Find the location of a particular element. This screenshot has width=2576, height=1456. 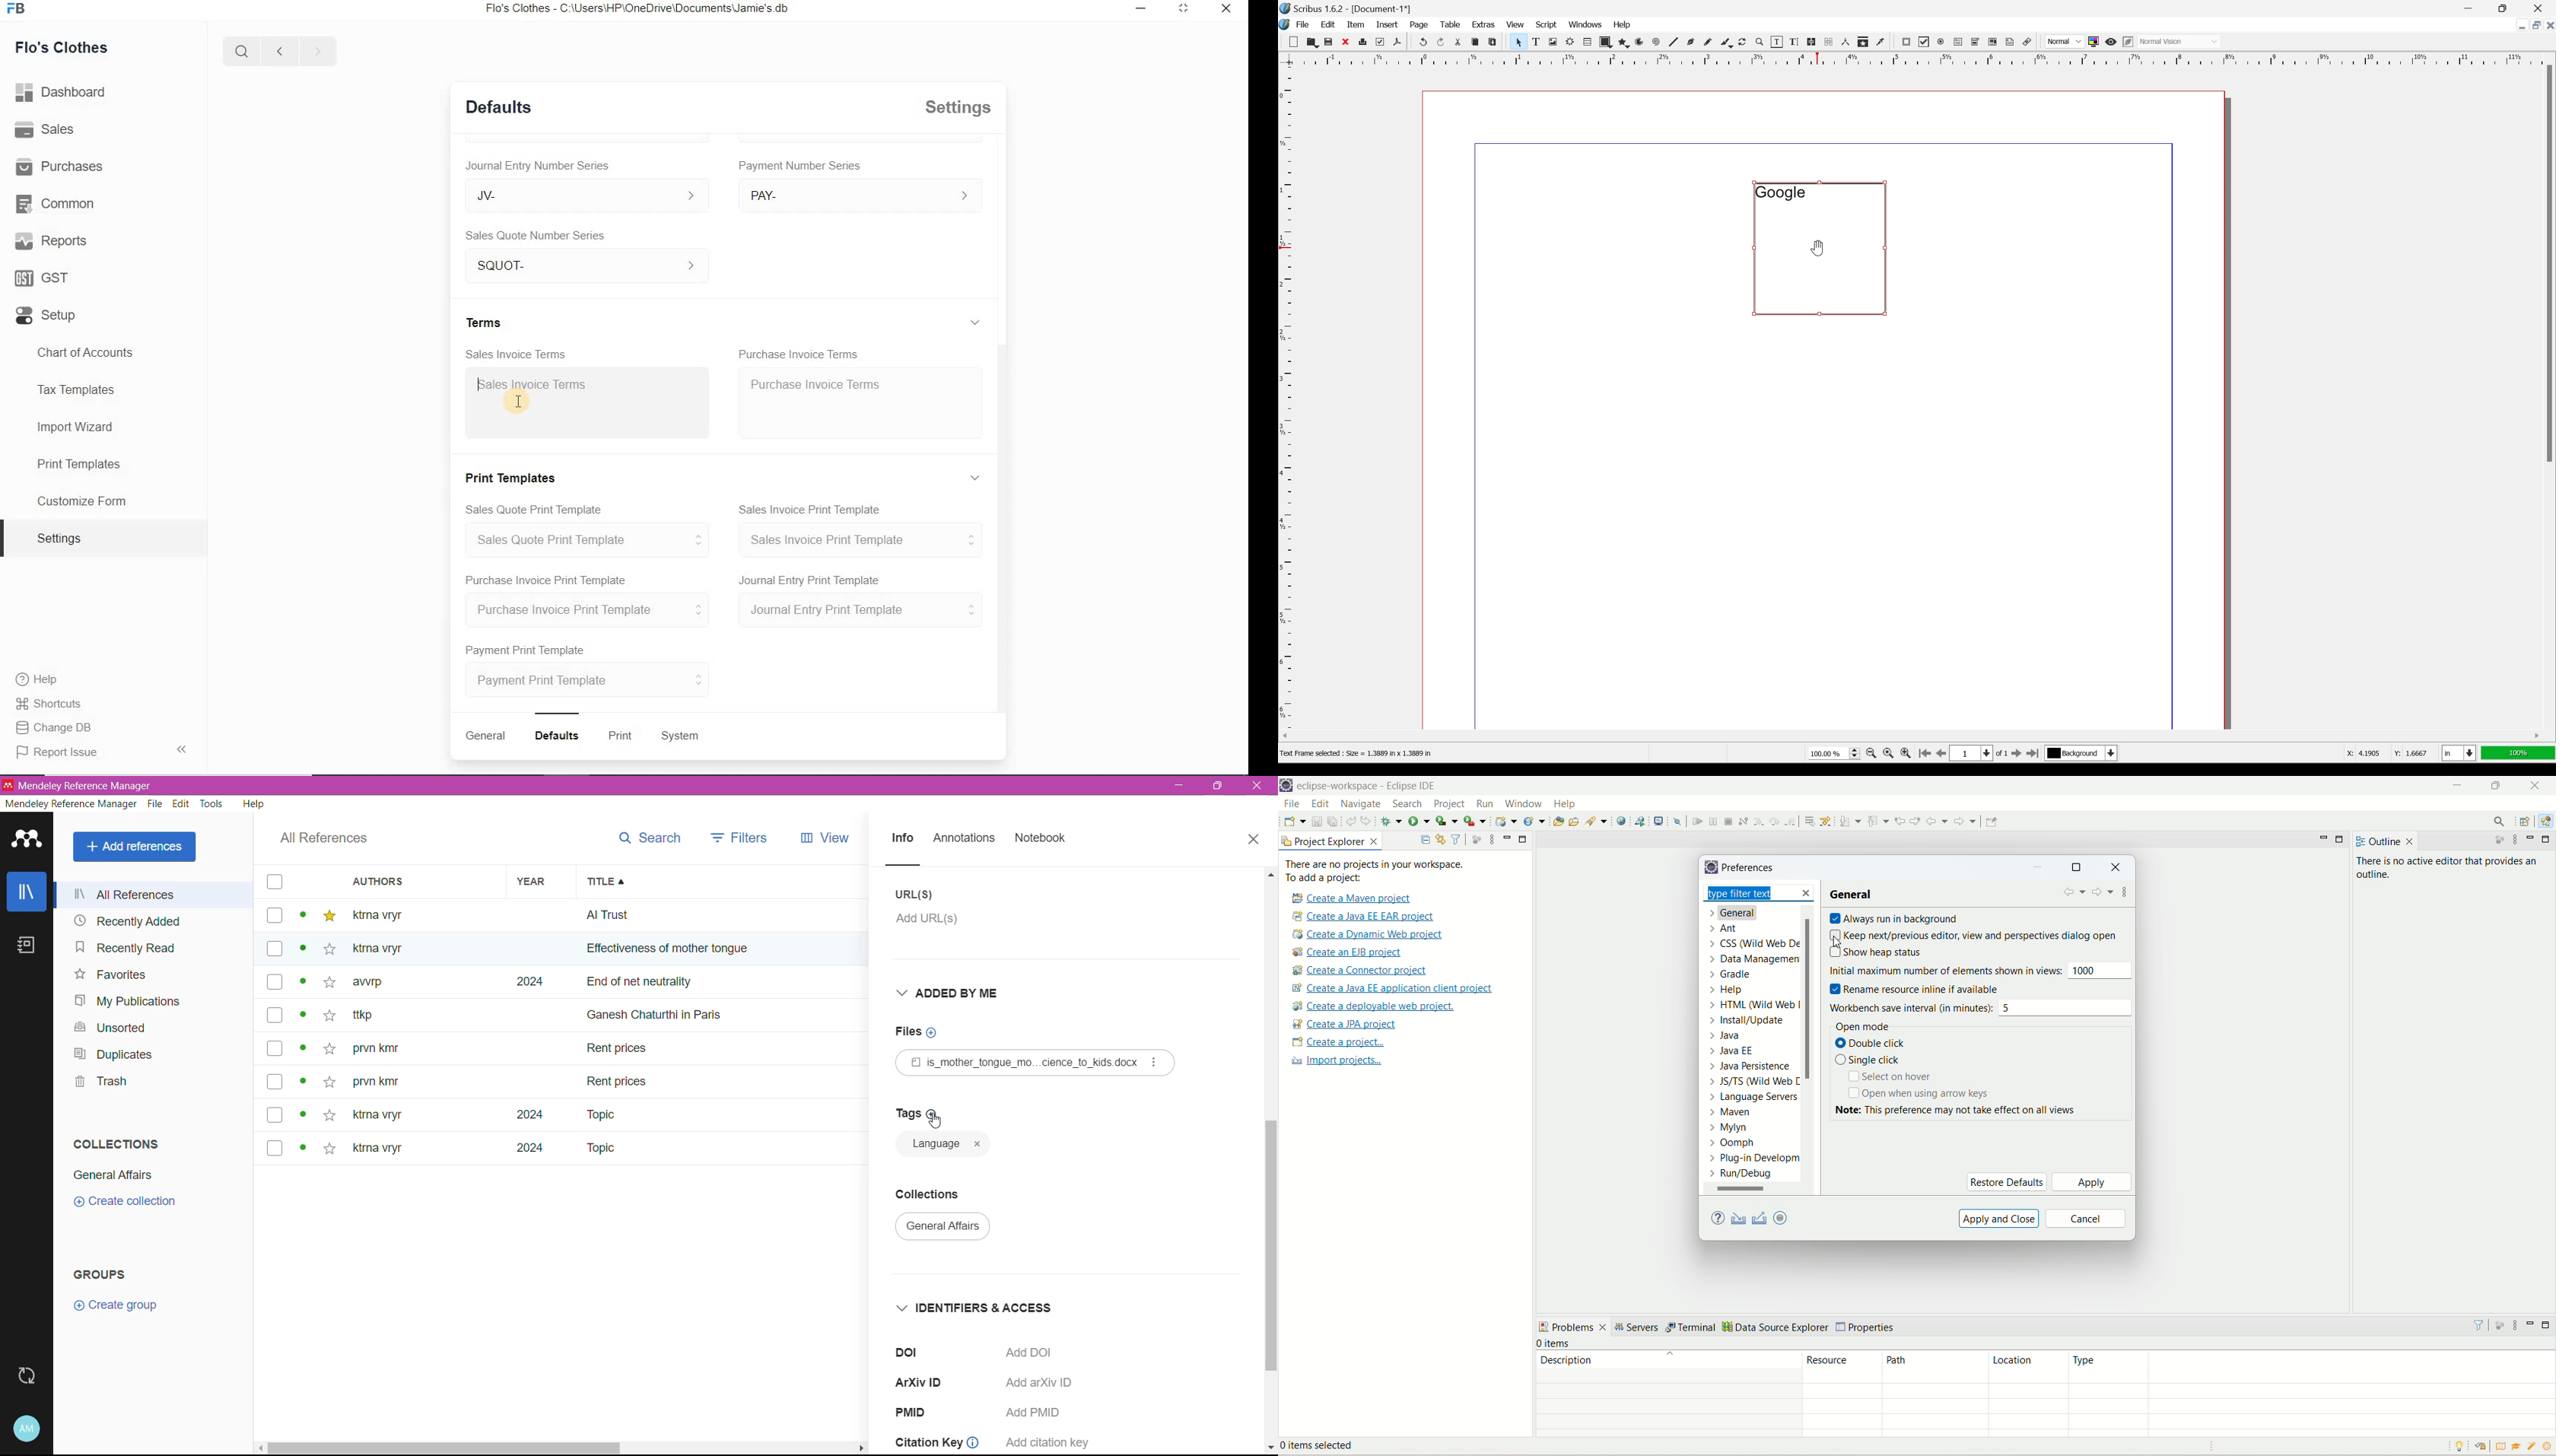

Setup is located at coordinates (45, 319).